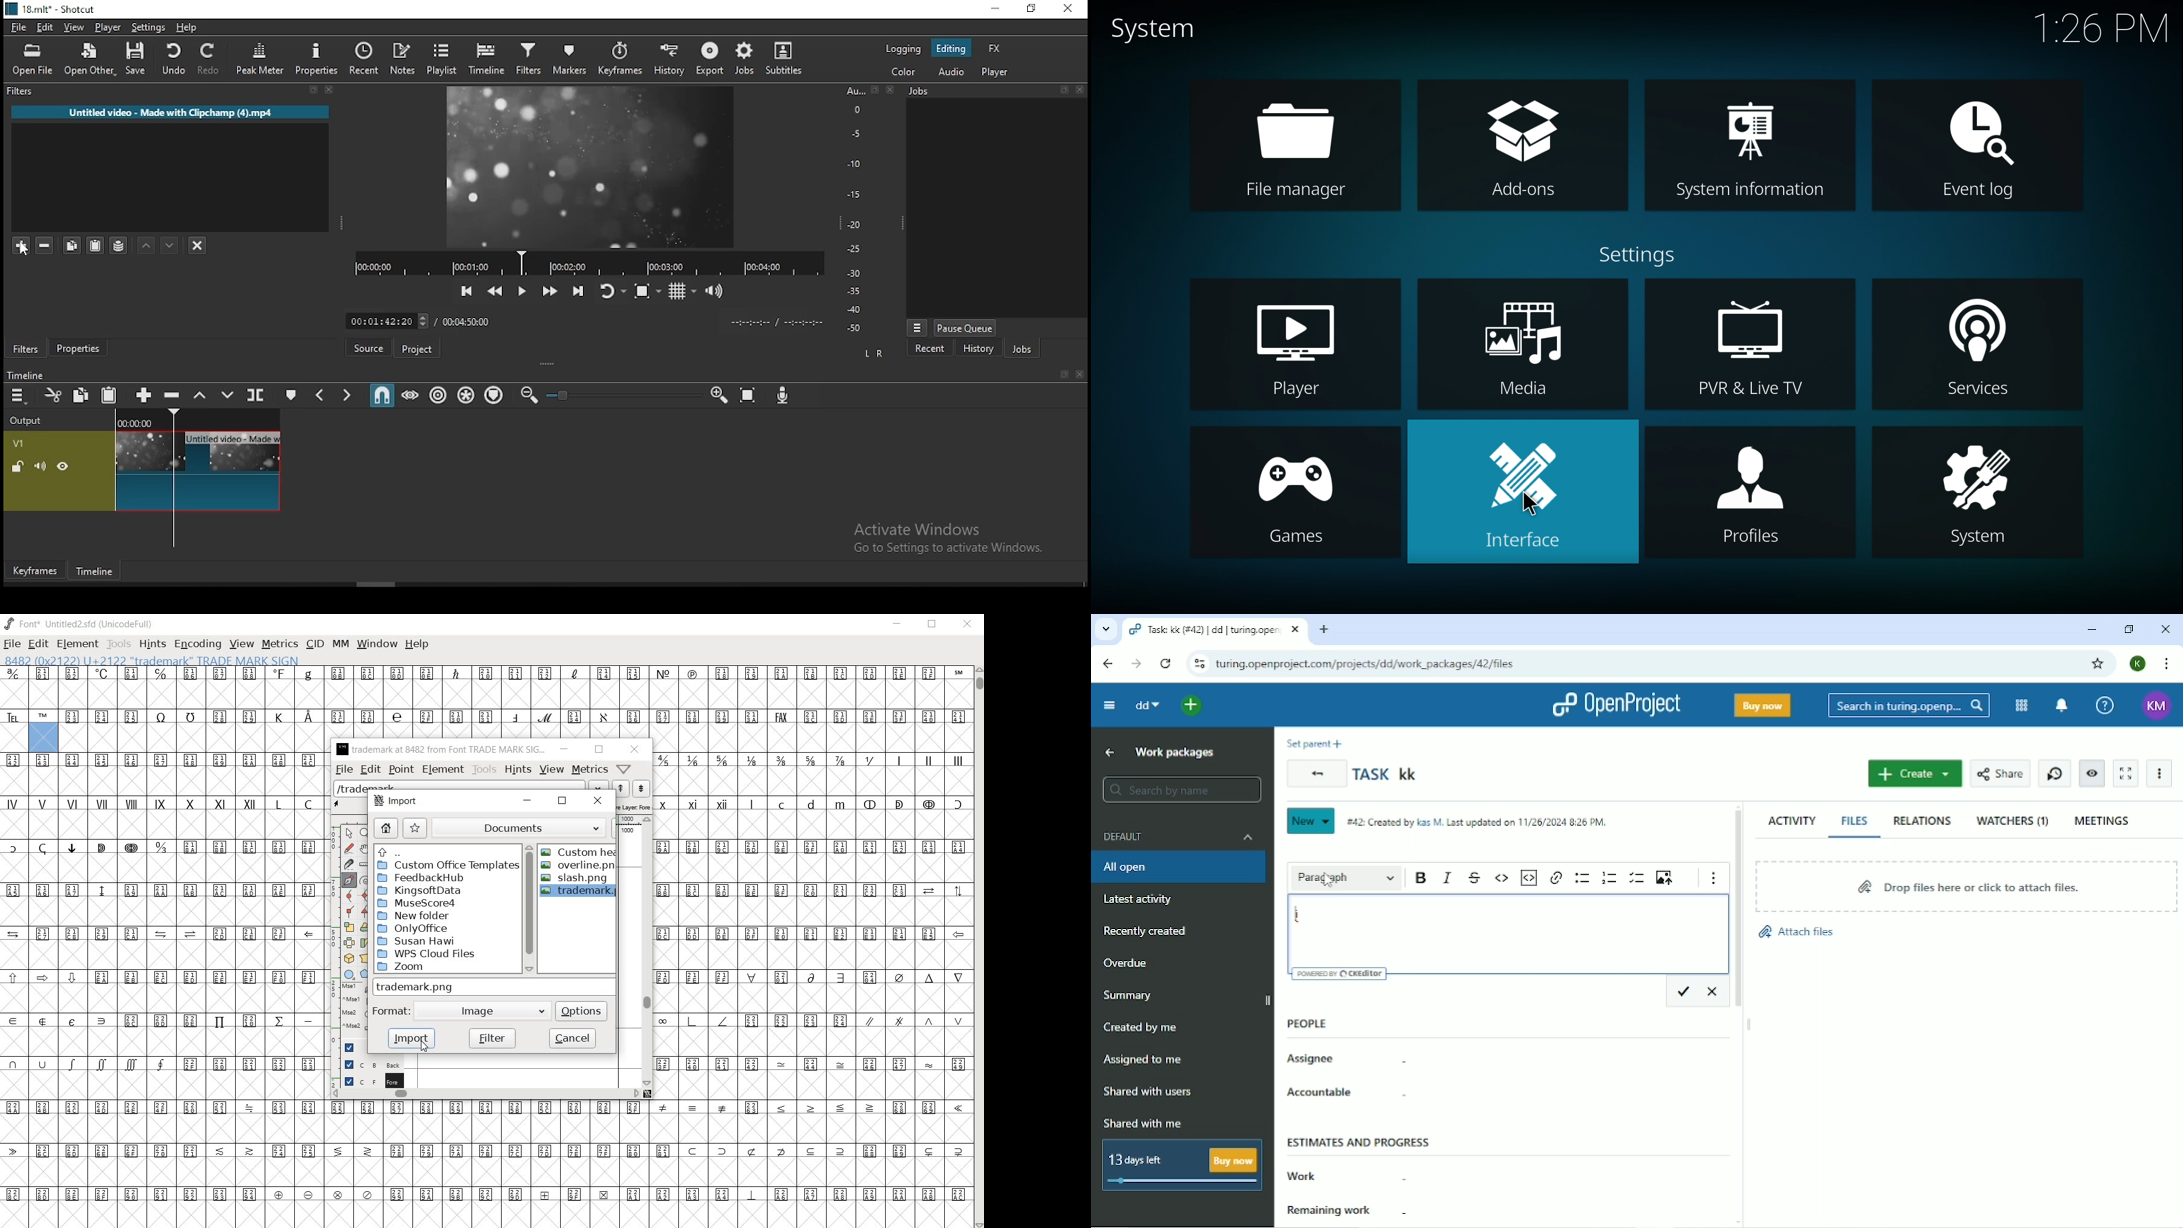  What do you see at coordinates (442, 750) in the screenshot?
I see `trademark at 8482 from Font TRADE MARK SIG...` at bounding box center [442, 750].